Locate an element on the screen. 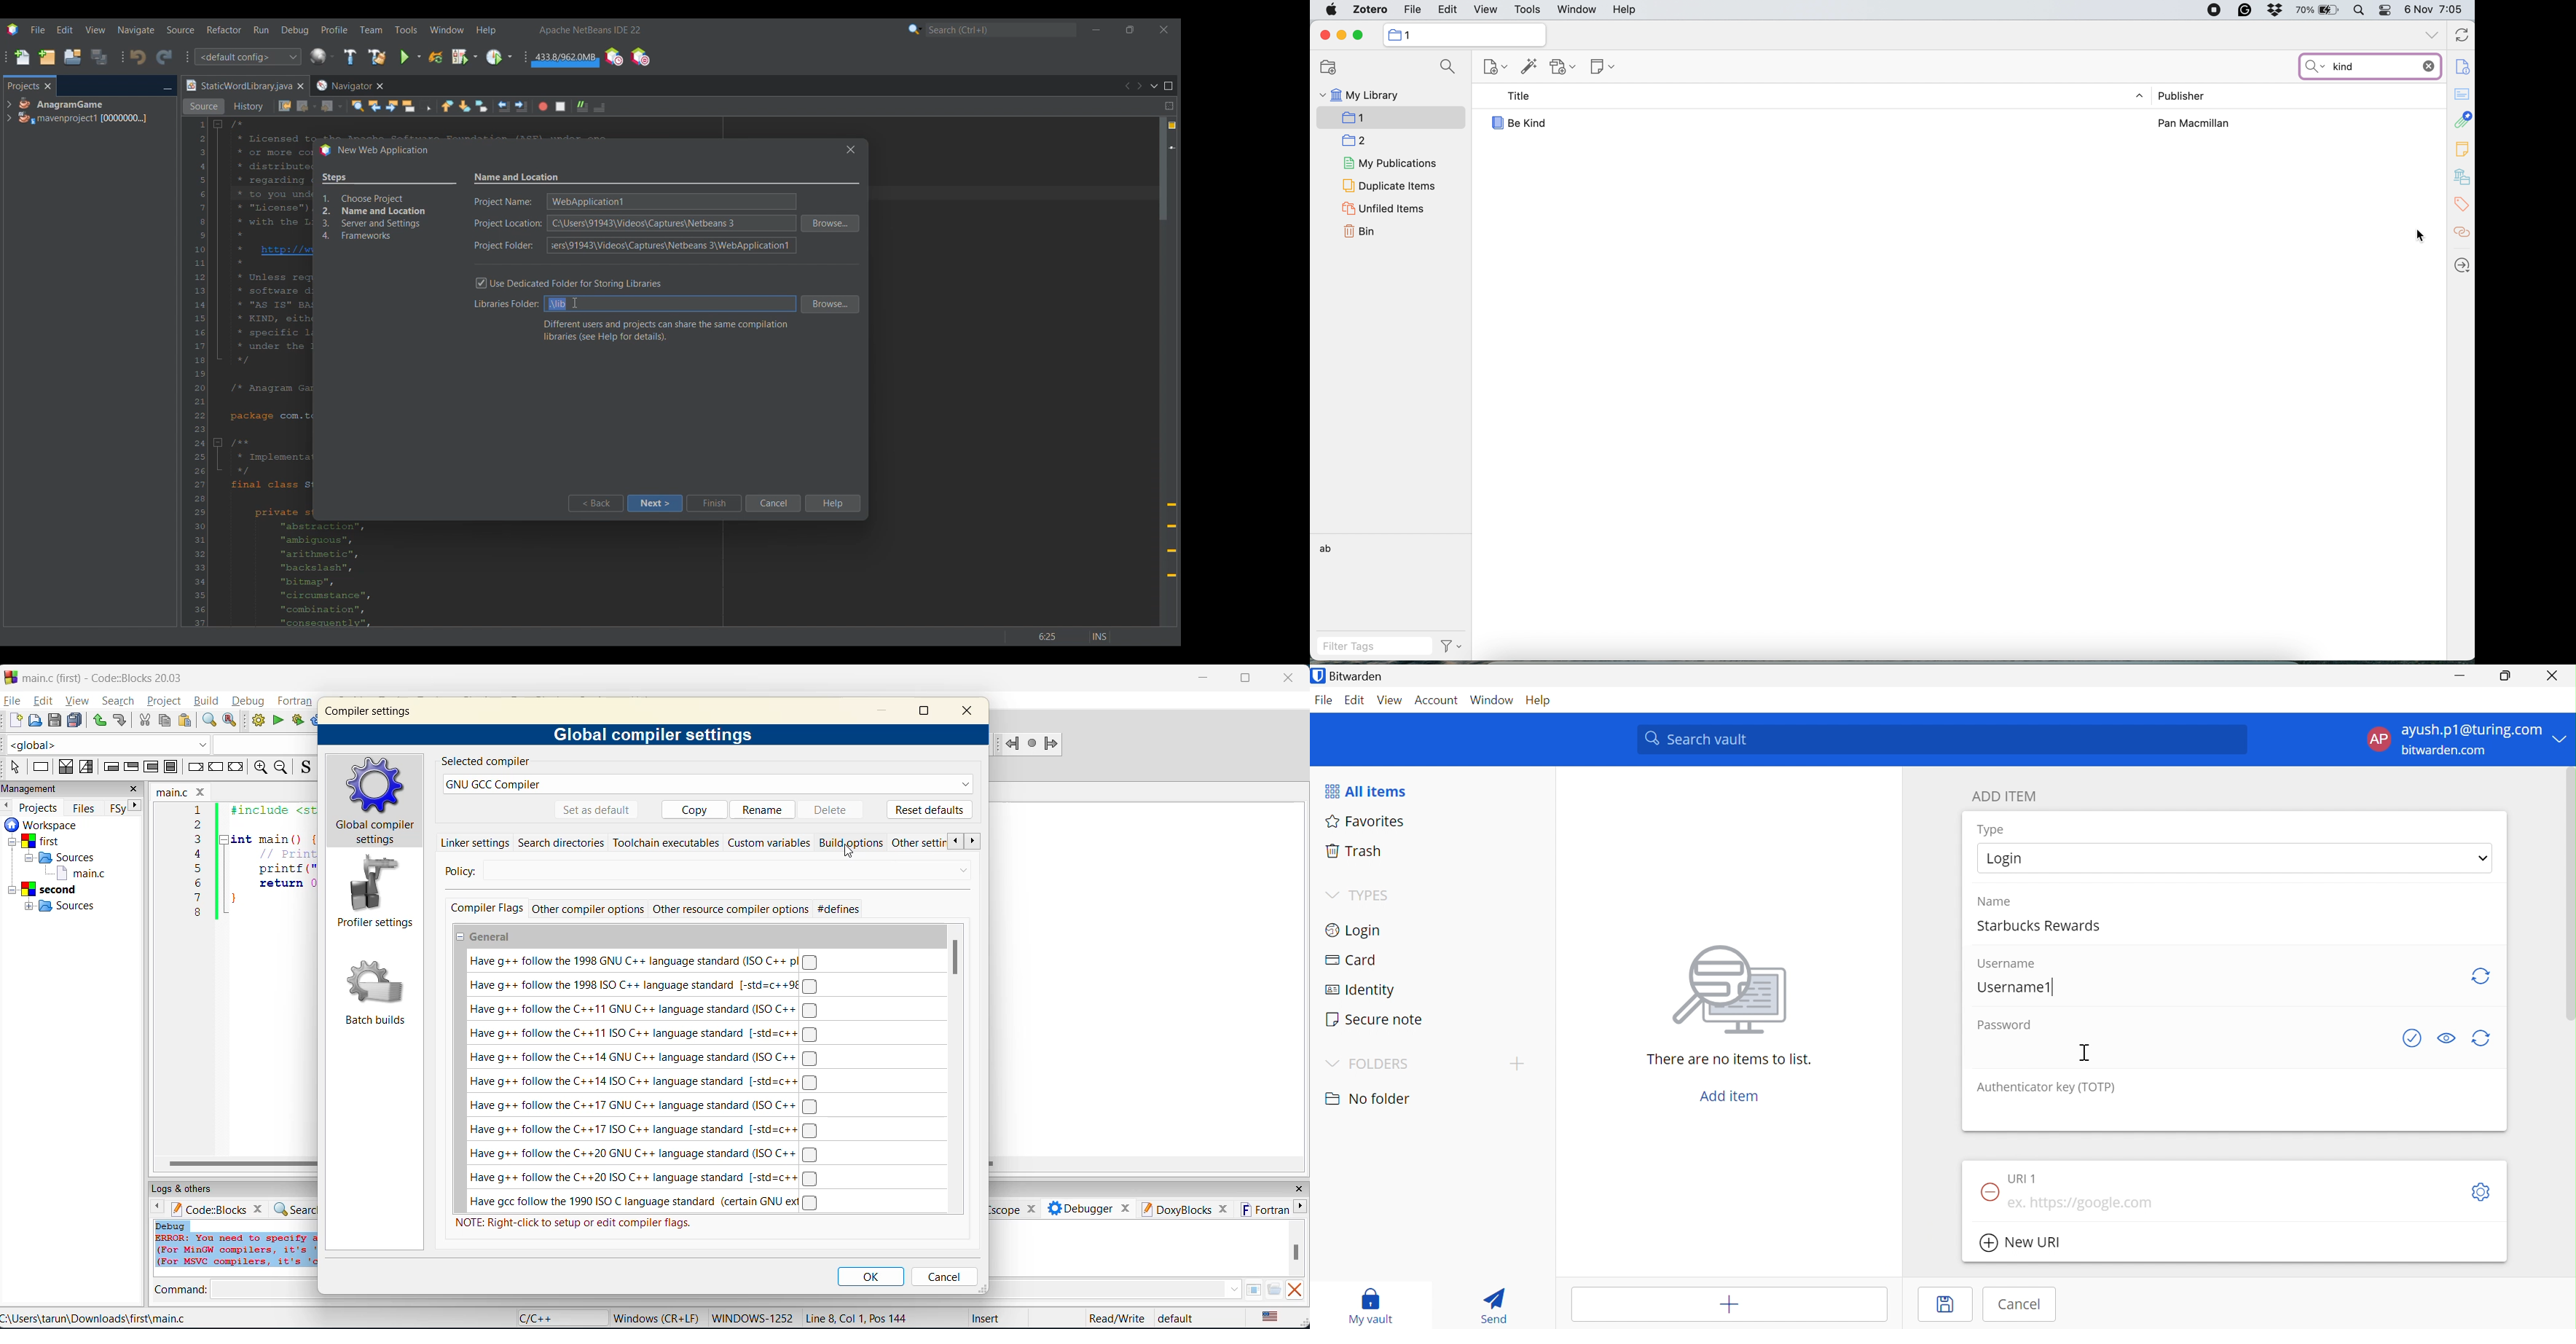 The height and width of the screenshot is (1344, 2576). No folder is located at coordinates (1369, 1100).